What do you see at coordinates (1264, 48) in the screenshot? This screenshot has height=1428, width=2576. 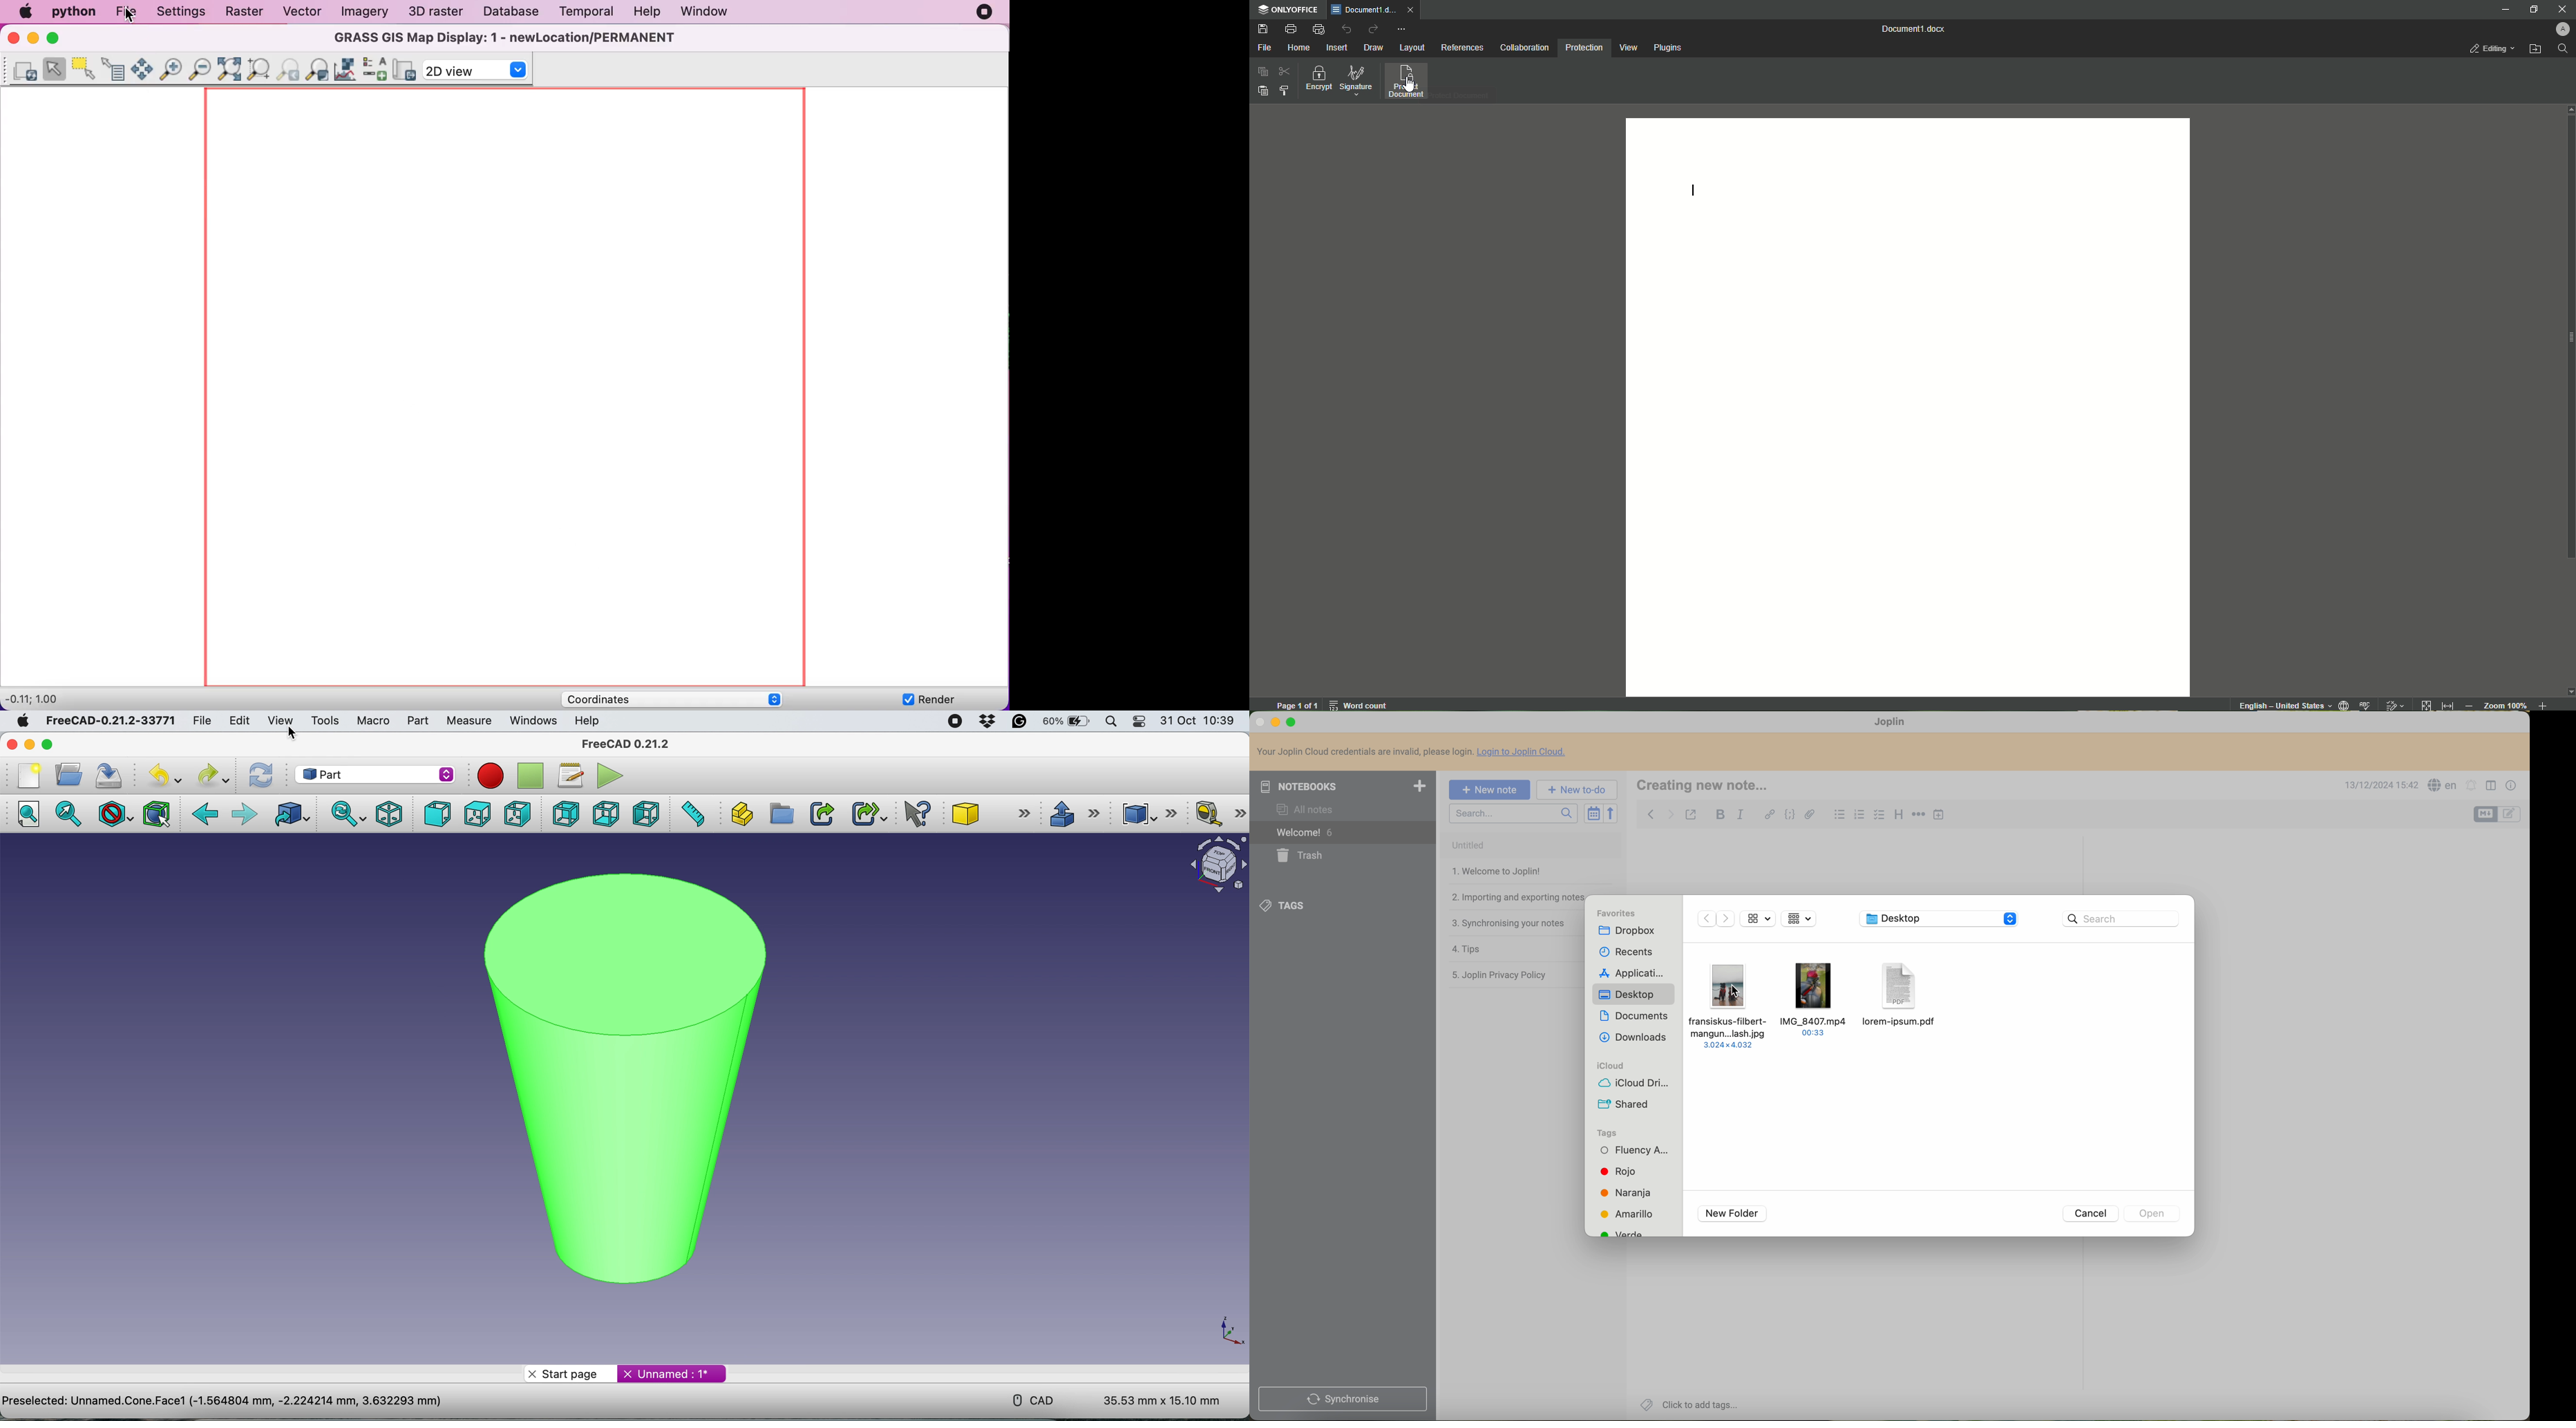 I see `File` at bounding box center [1264, 48].